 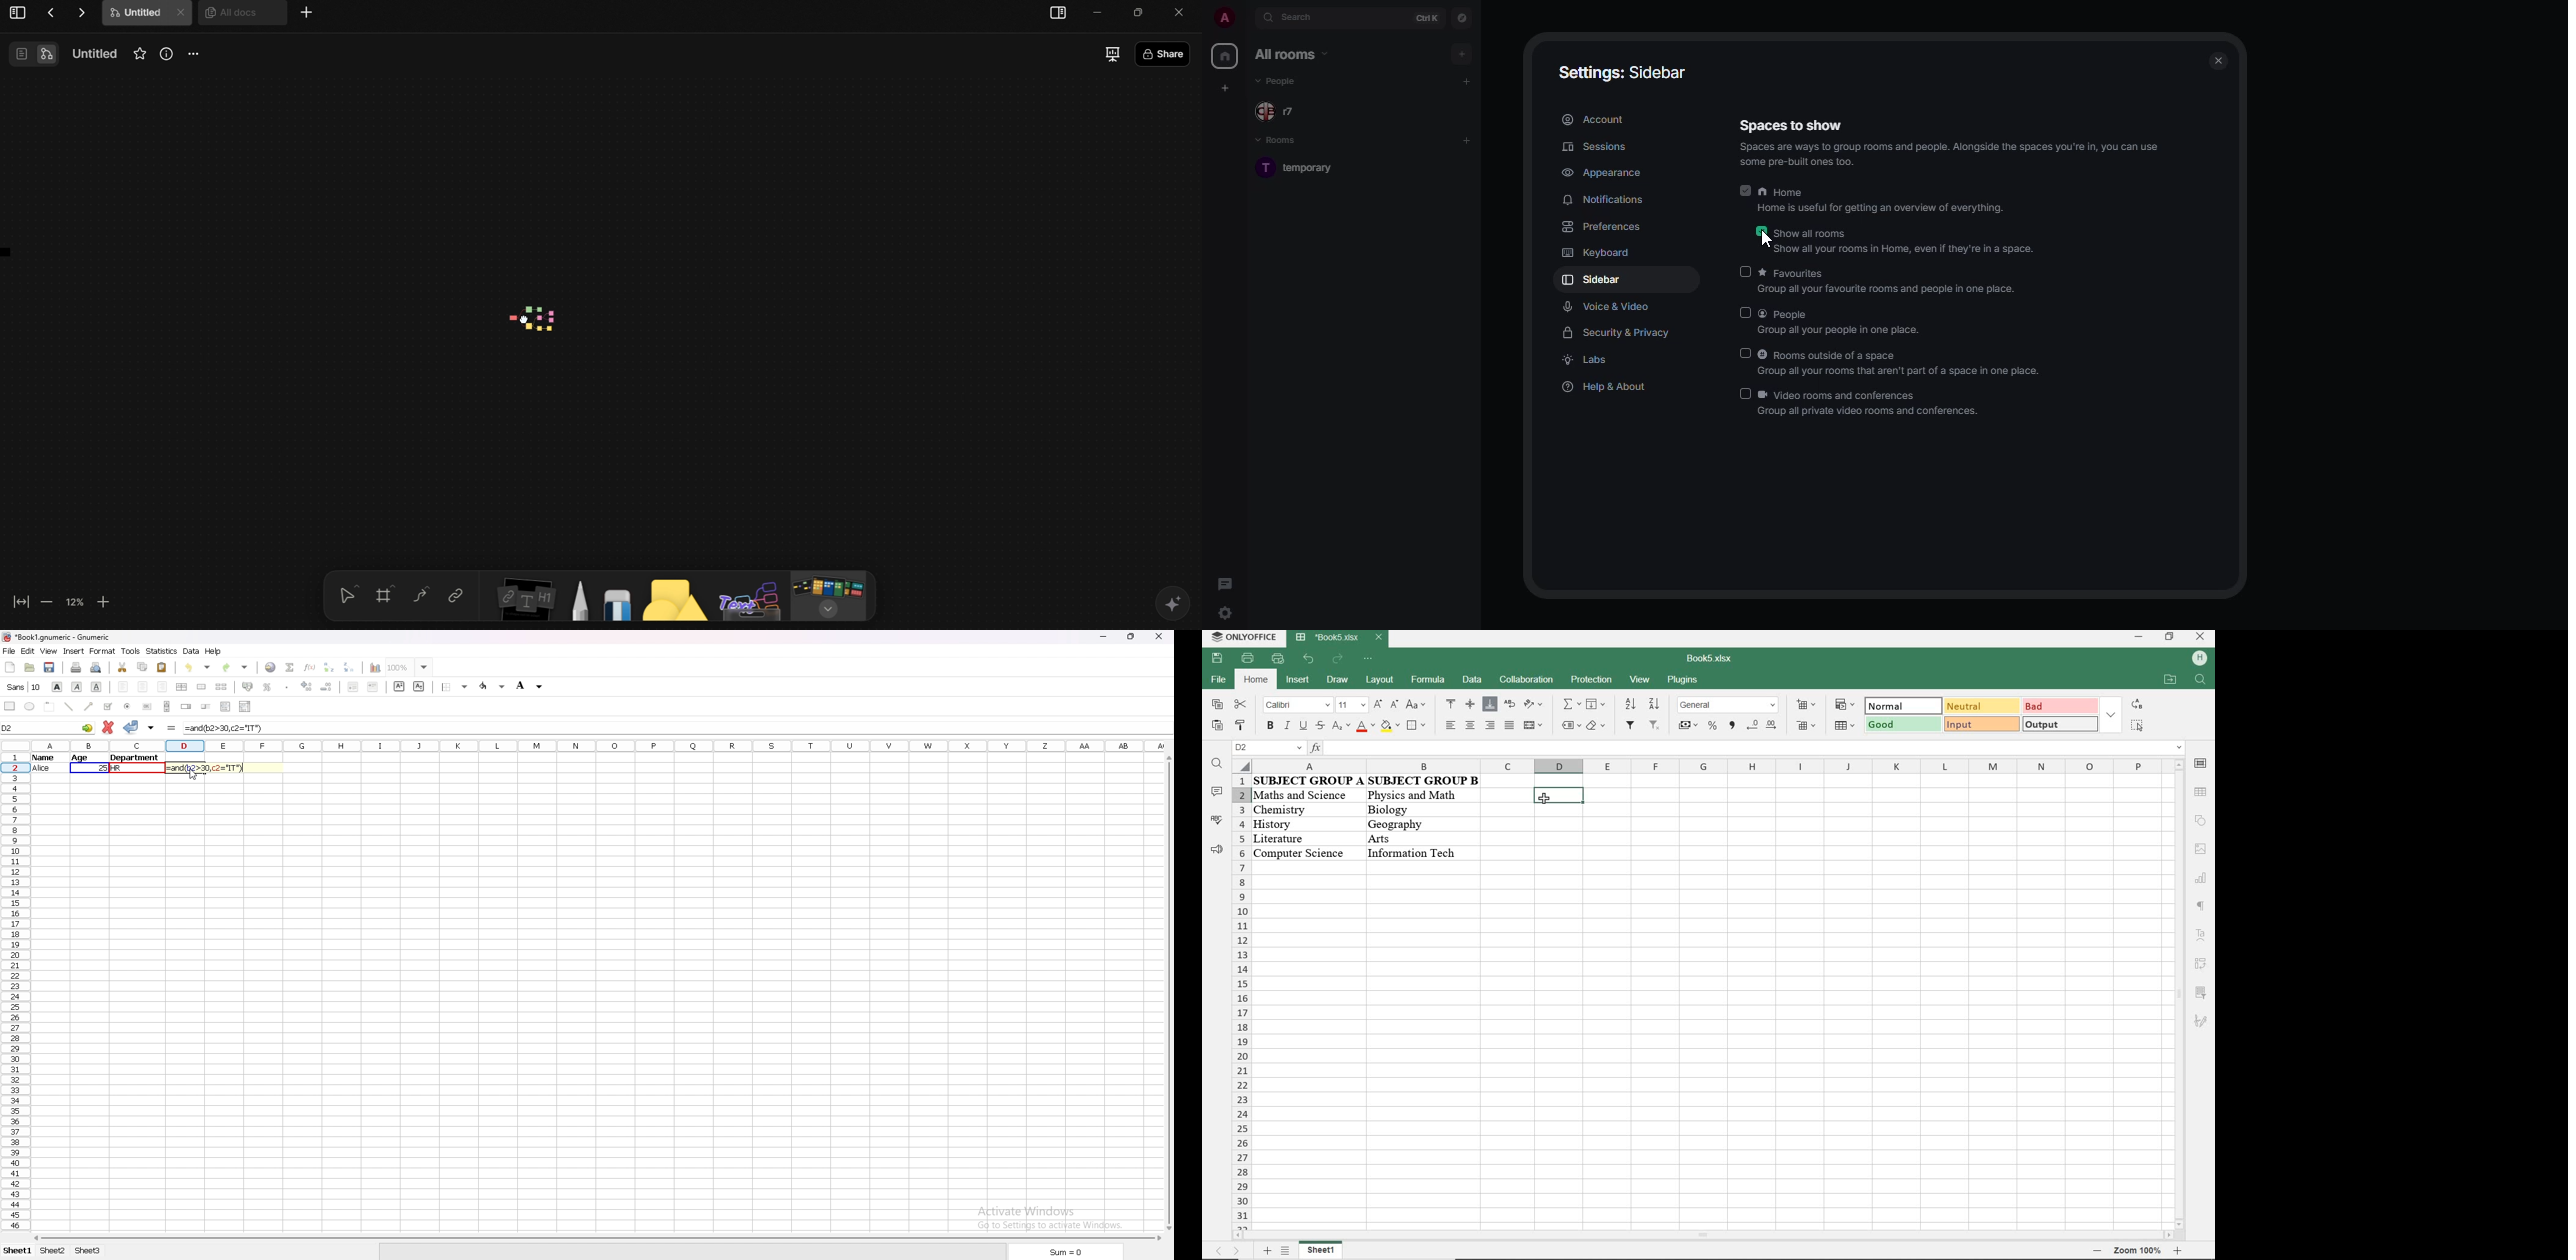 I want to click on rooms outside of a space, so click(x=1902, y=364).